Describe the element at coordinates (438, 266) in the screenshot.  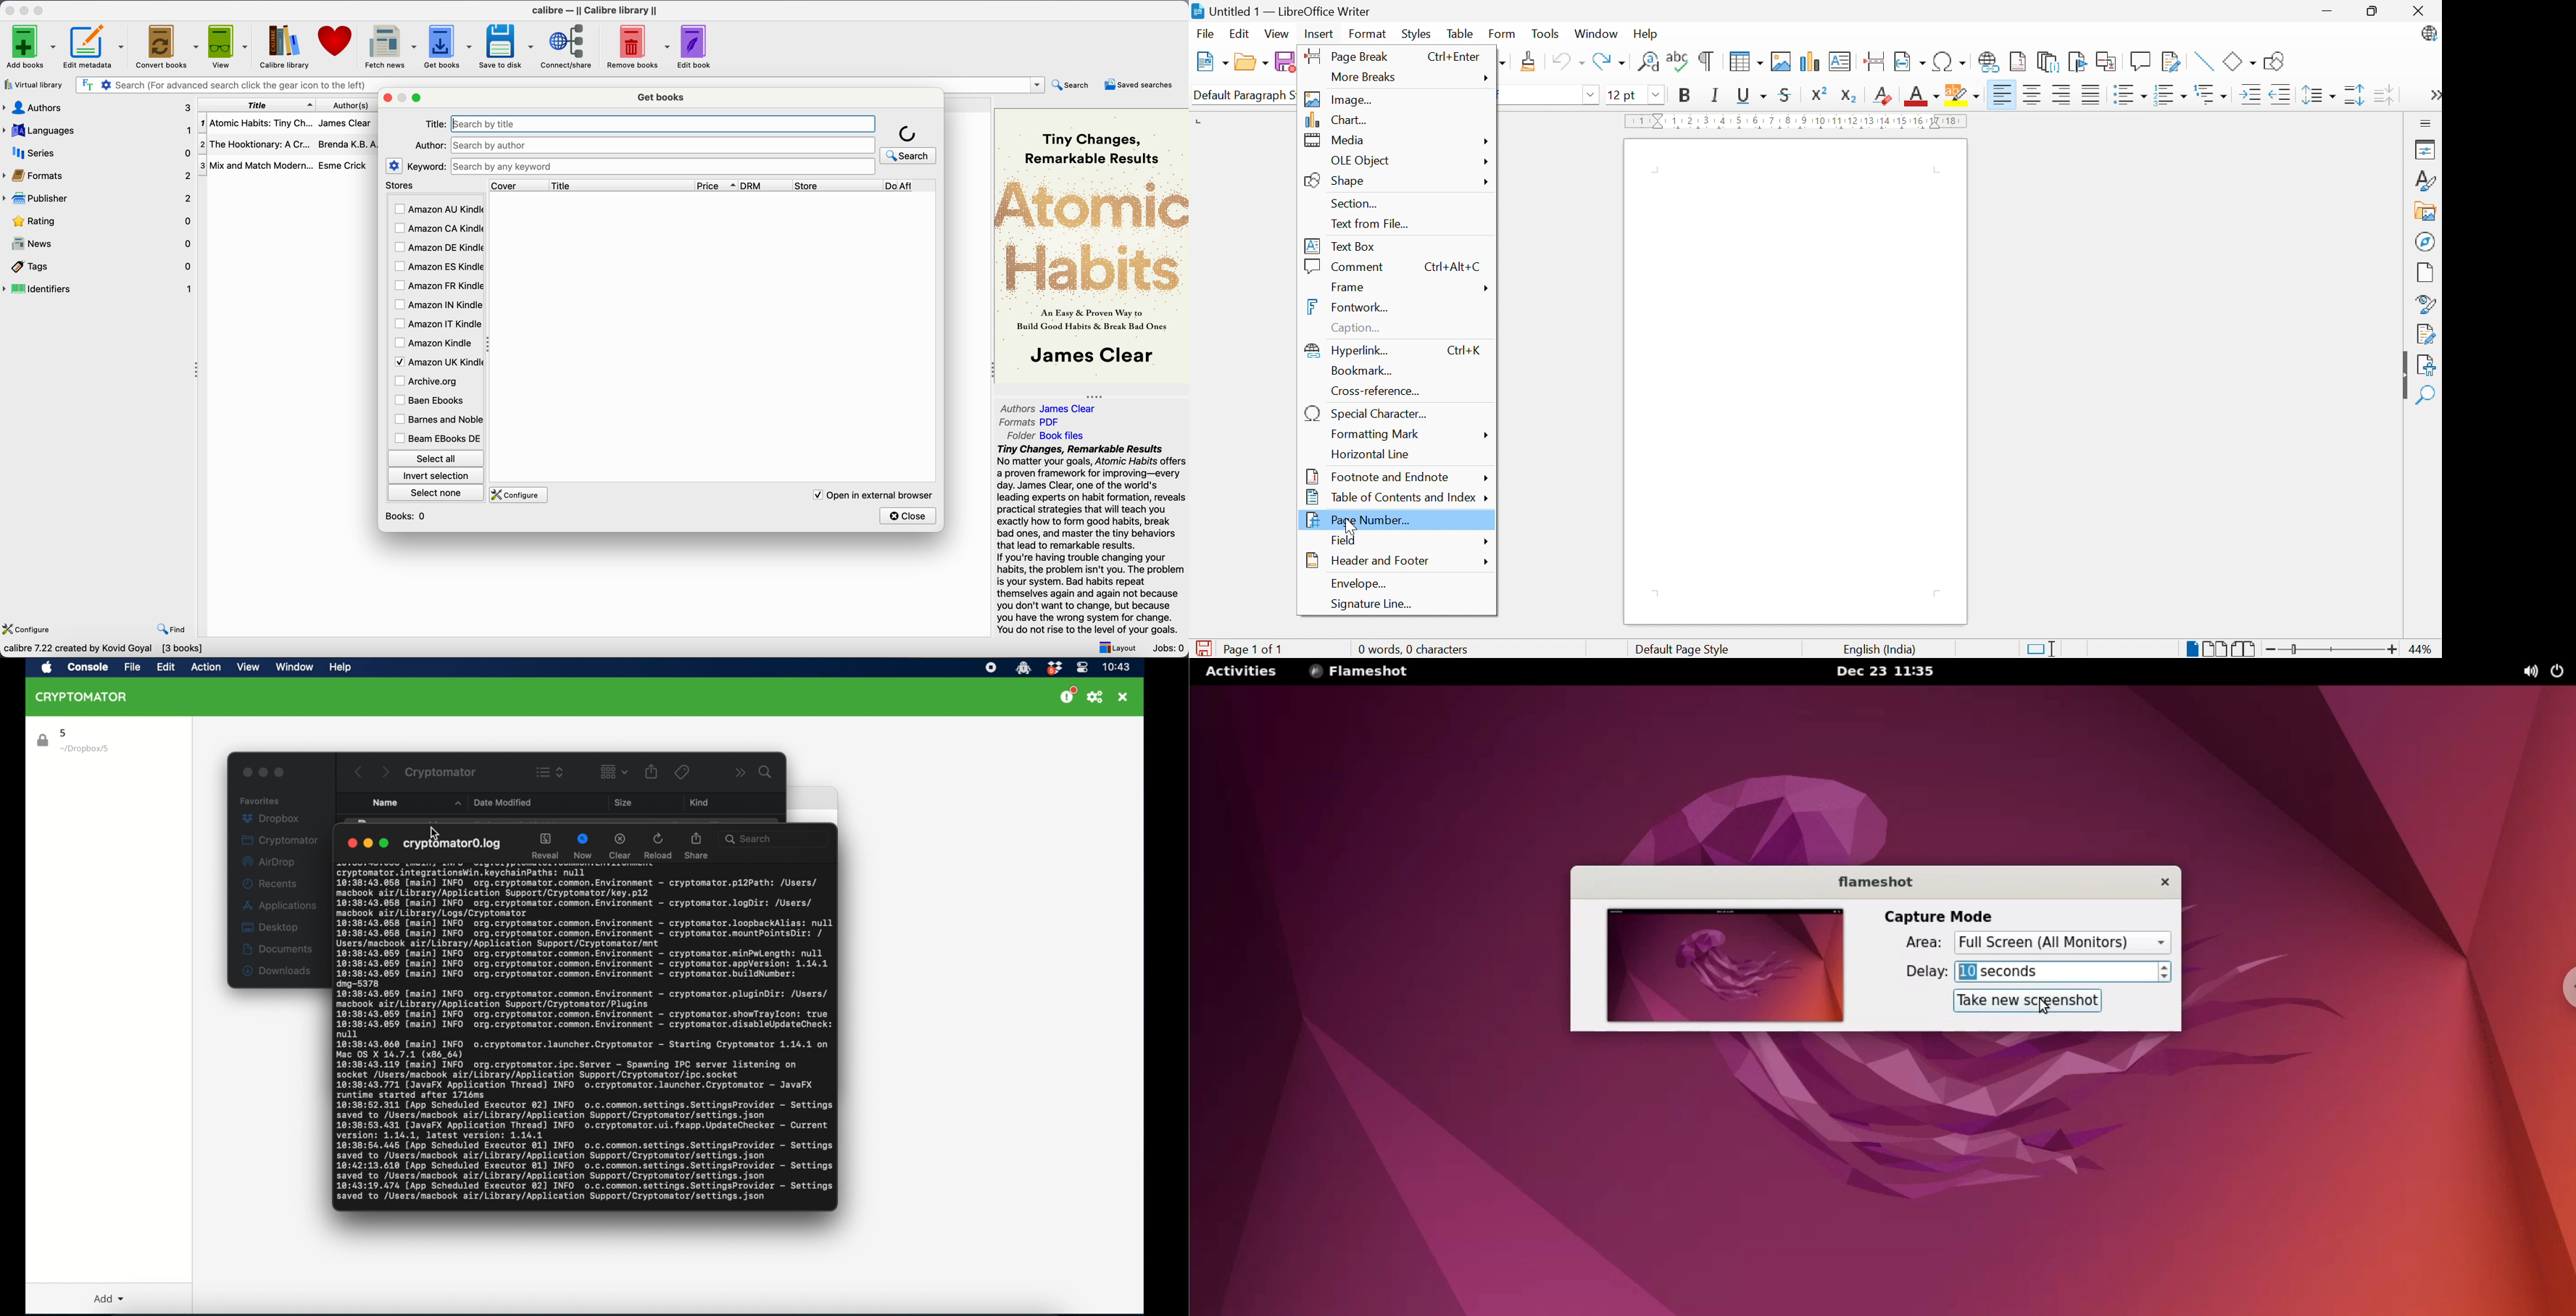
I see `Amazon ES Kindle` at that location.